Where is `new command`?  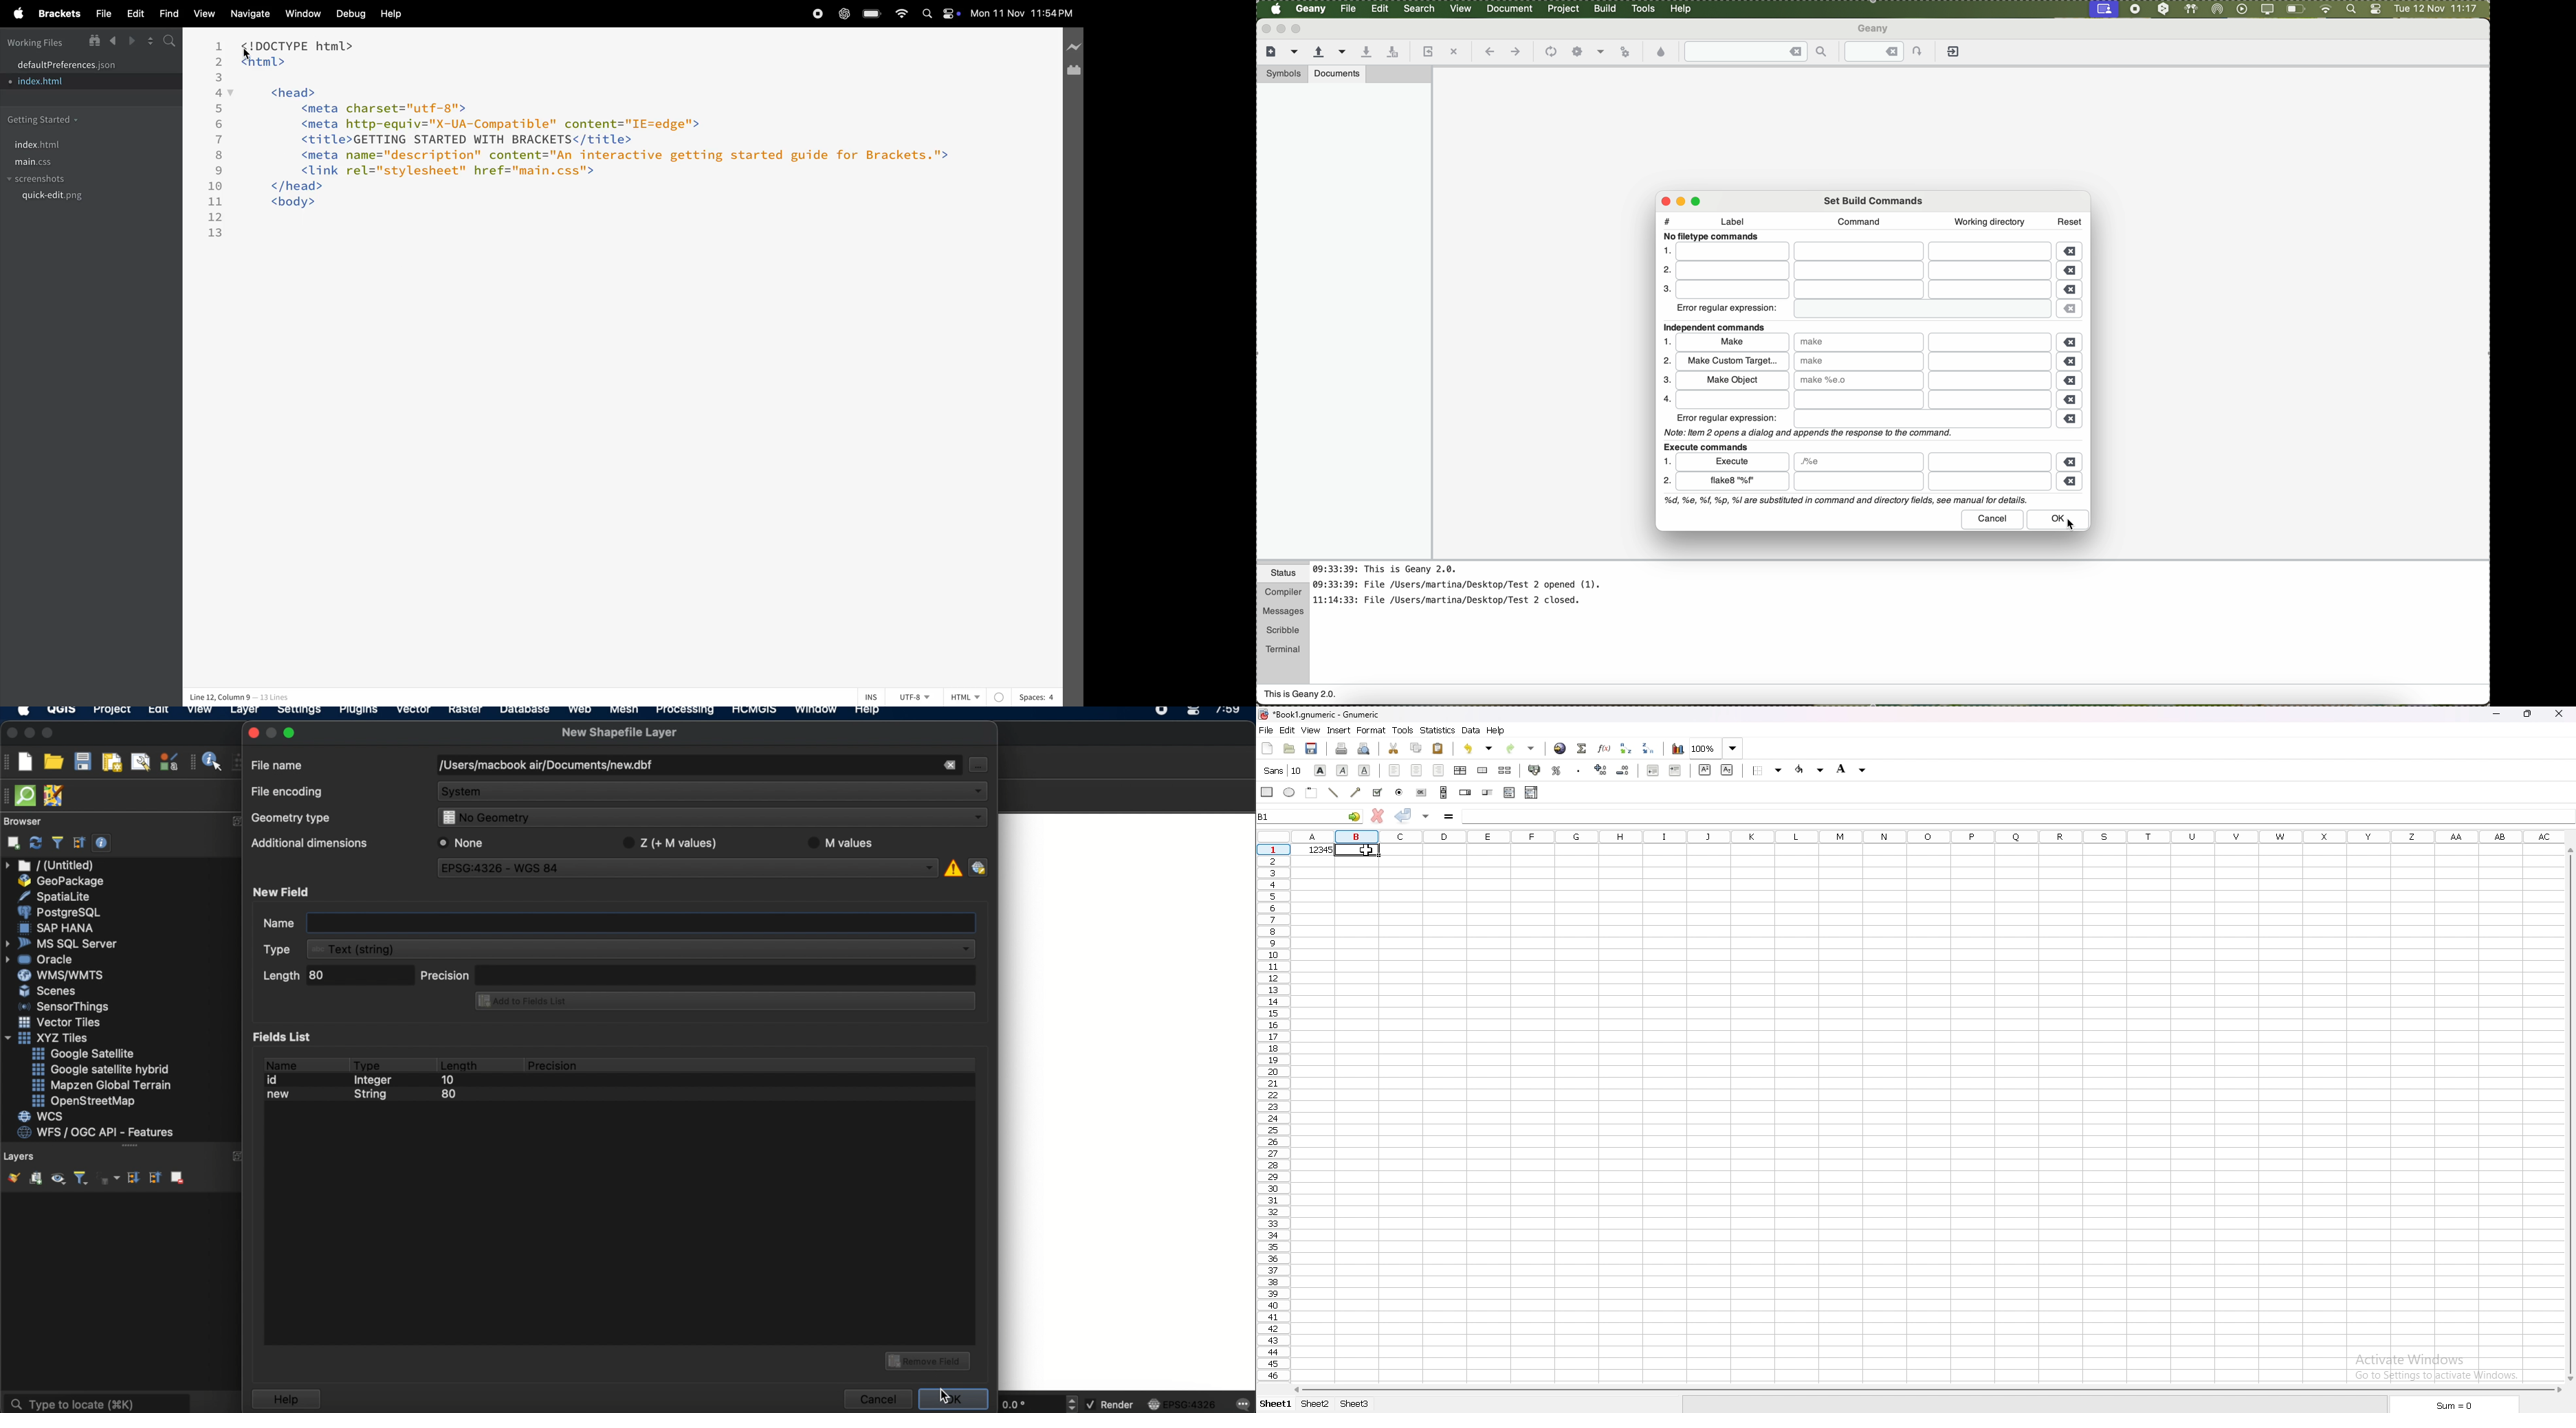 new command is located at coordinates (1731, 483).